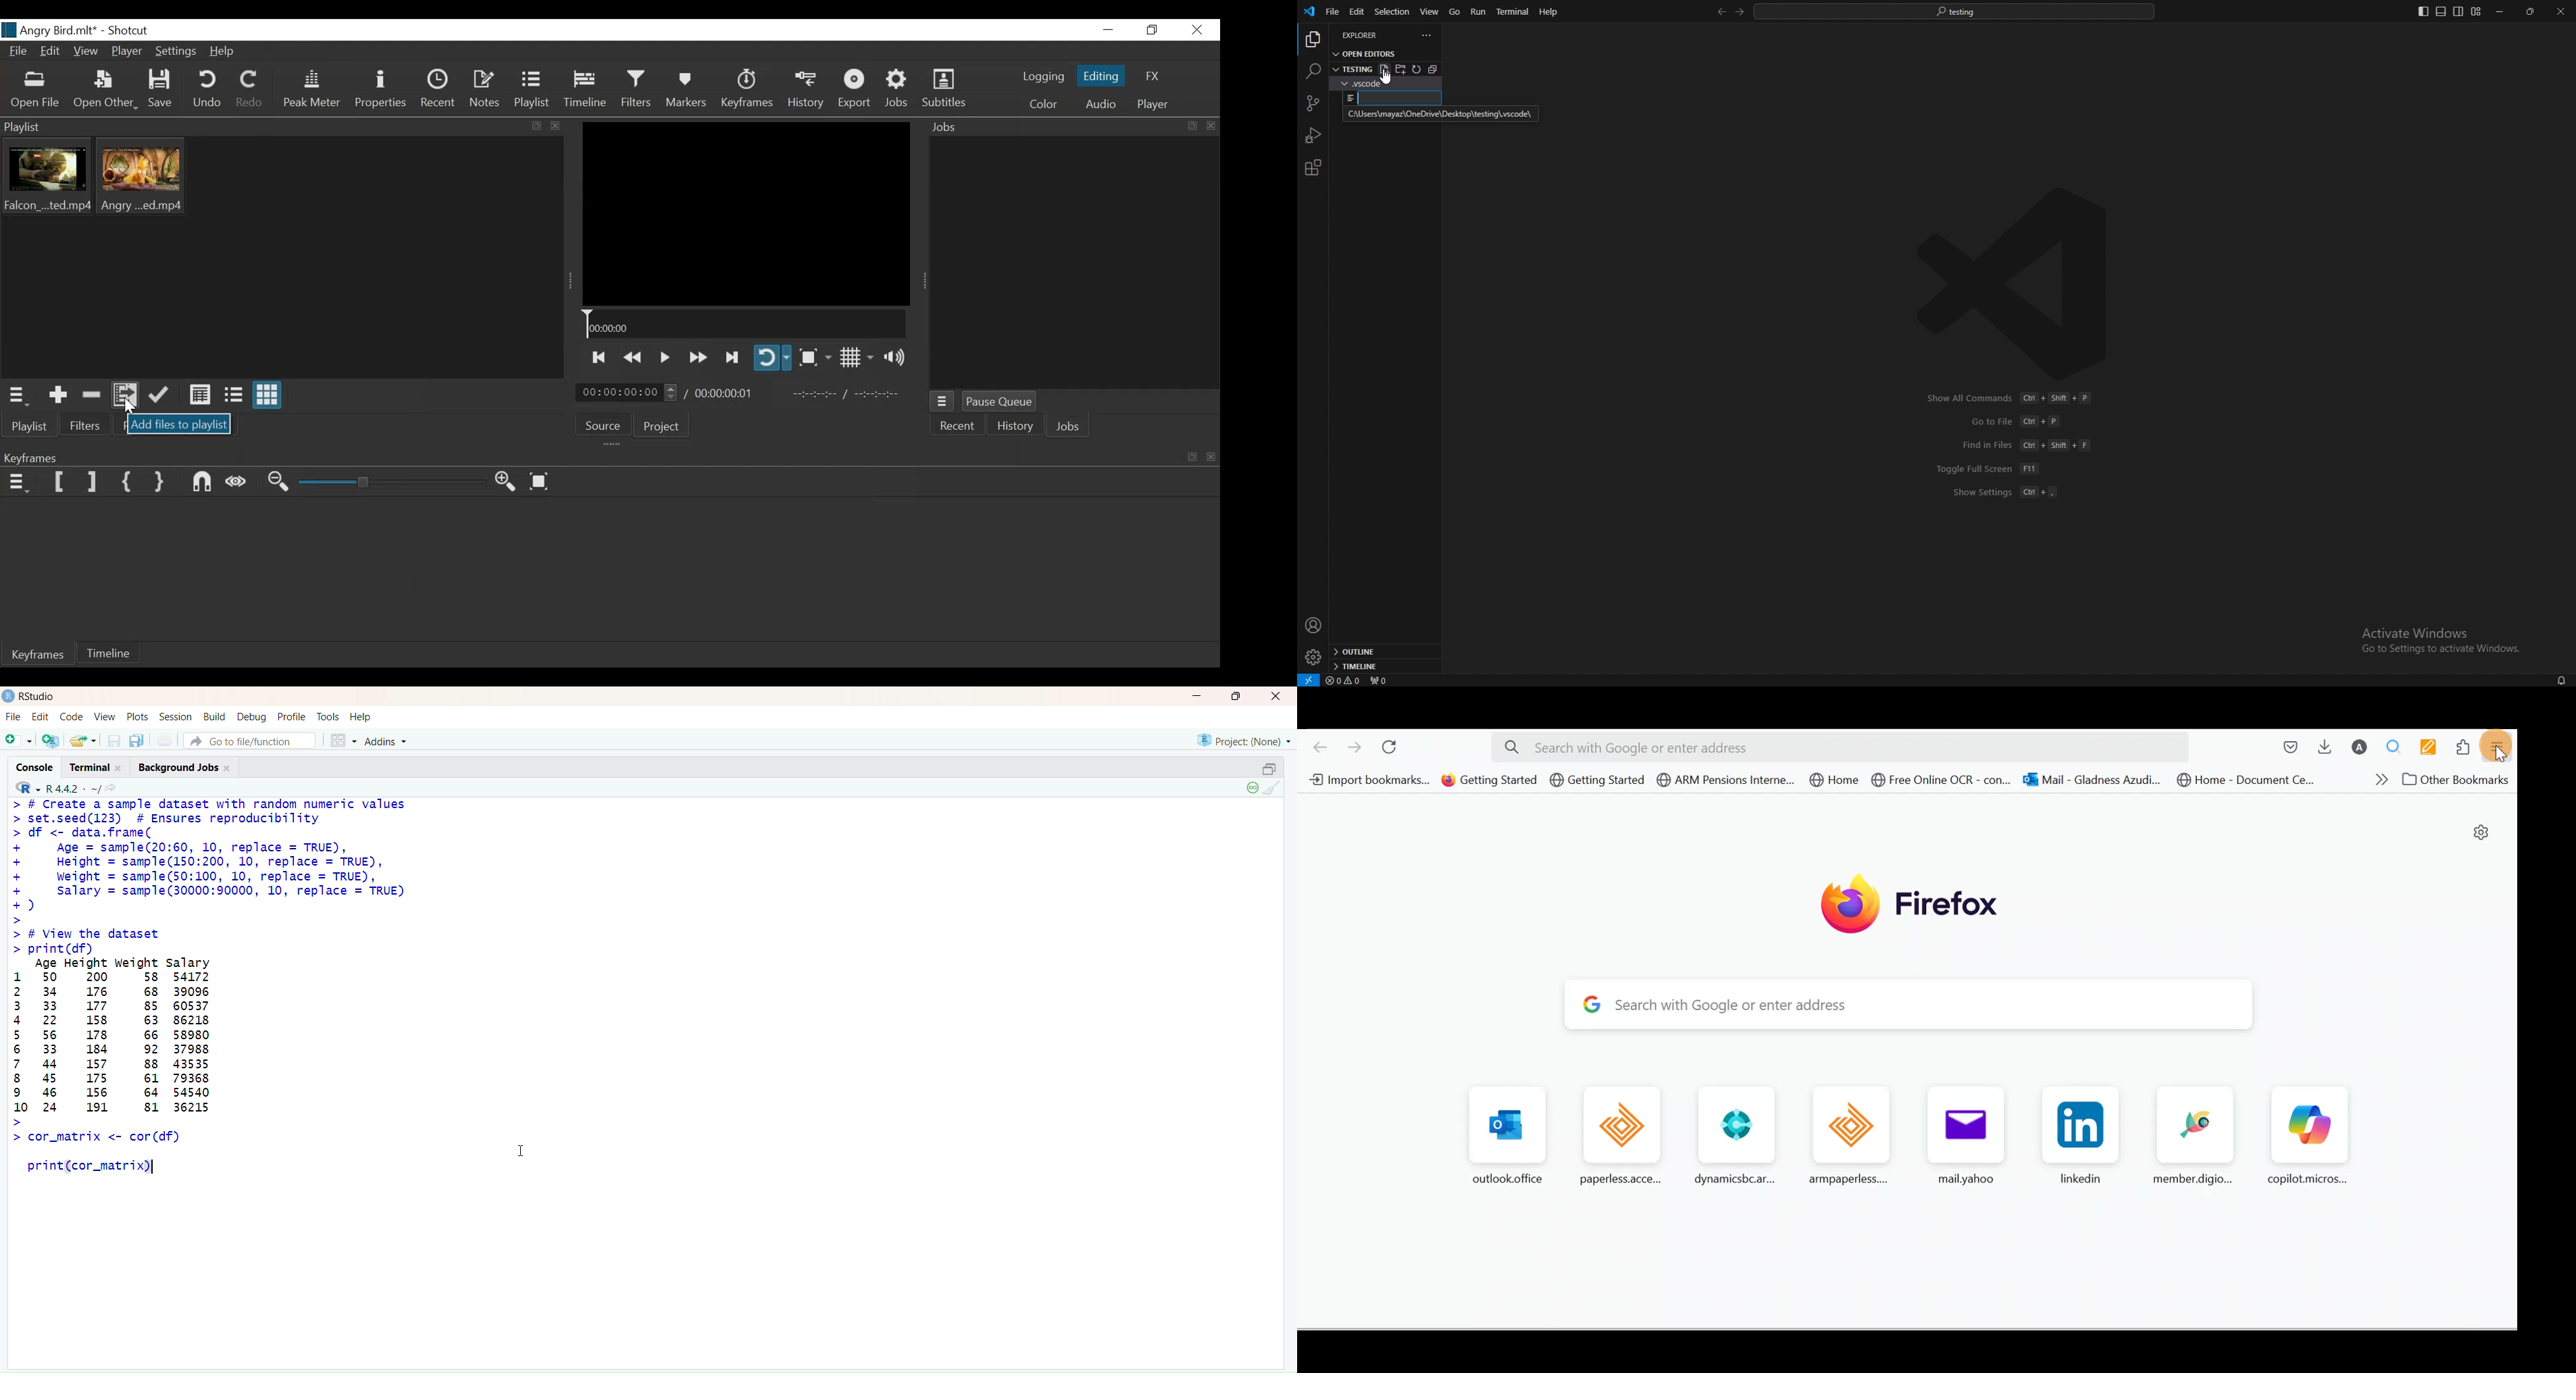 The height and width of the screenshot is (1400, 2576). Describe the element at coordinates (1961, 1133) in the screenshot. I see `Frequently browsed page` at that location.